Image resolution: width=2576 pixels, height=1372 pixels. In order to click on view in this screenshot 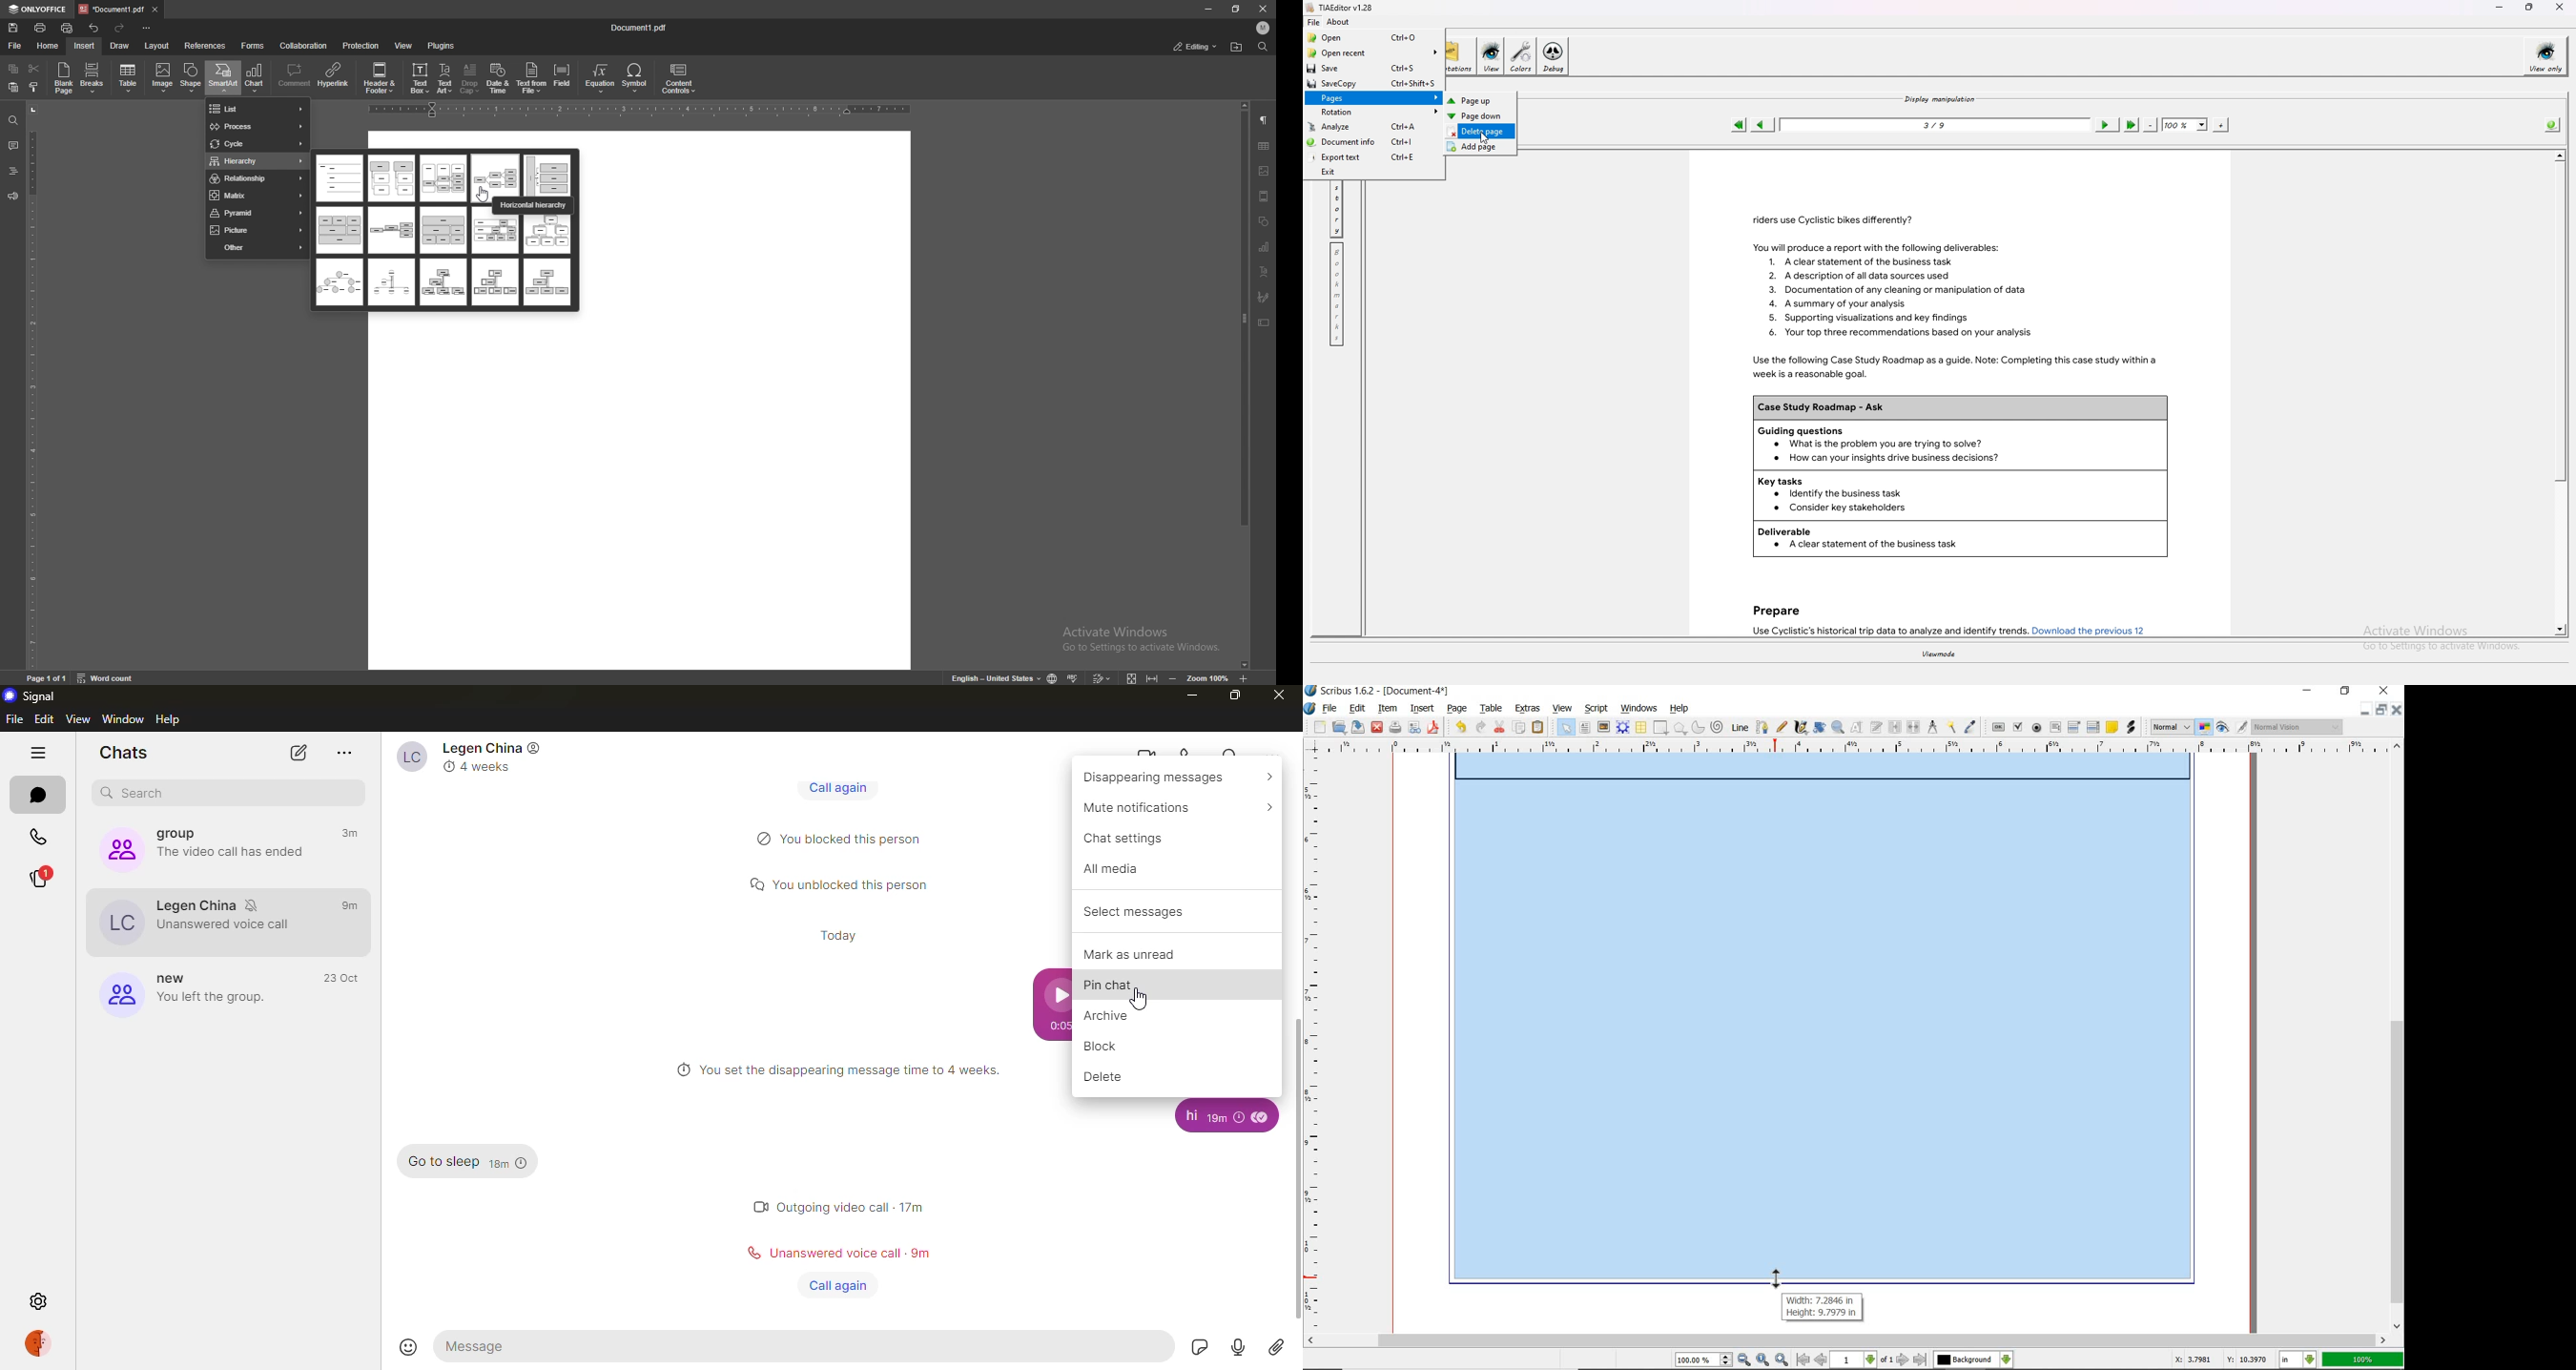, I will do `click(78, 719)`.